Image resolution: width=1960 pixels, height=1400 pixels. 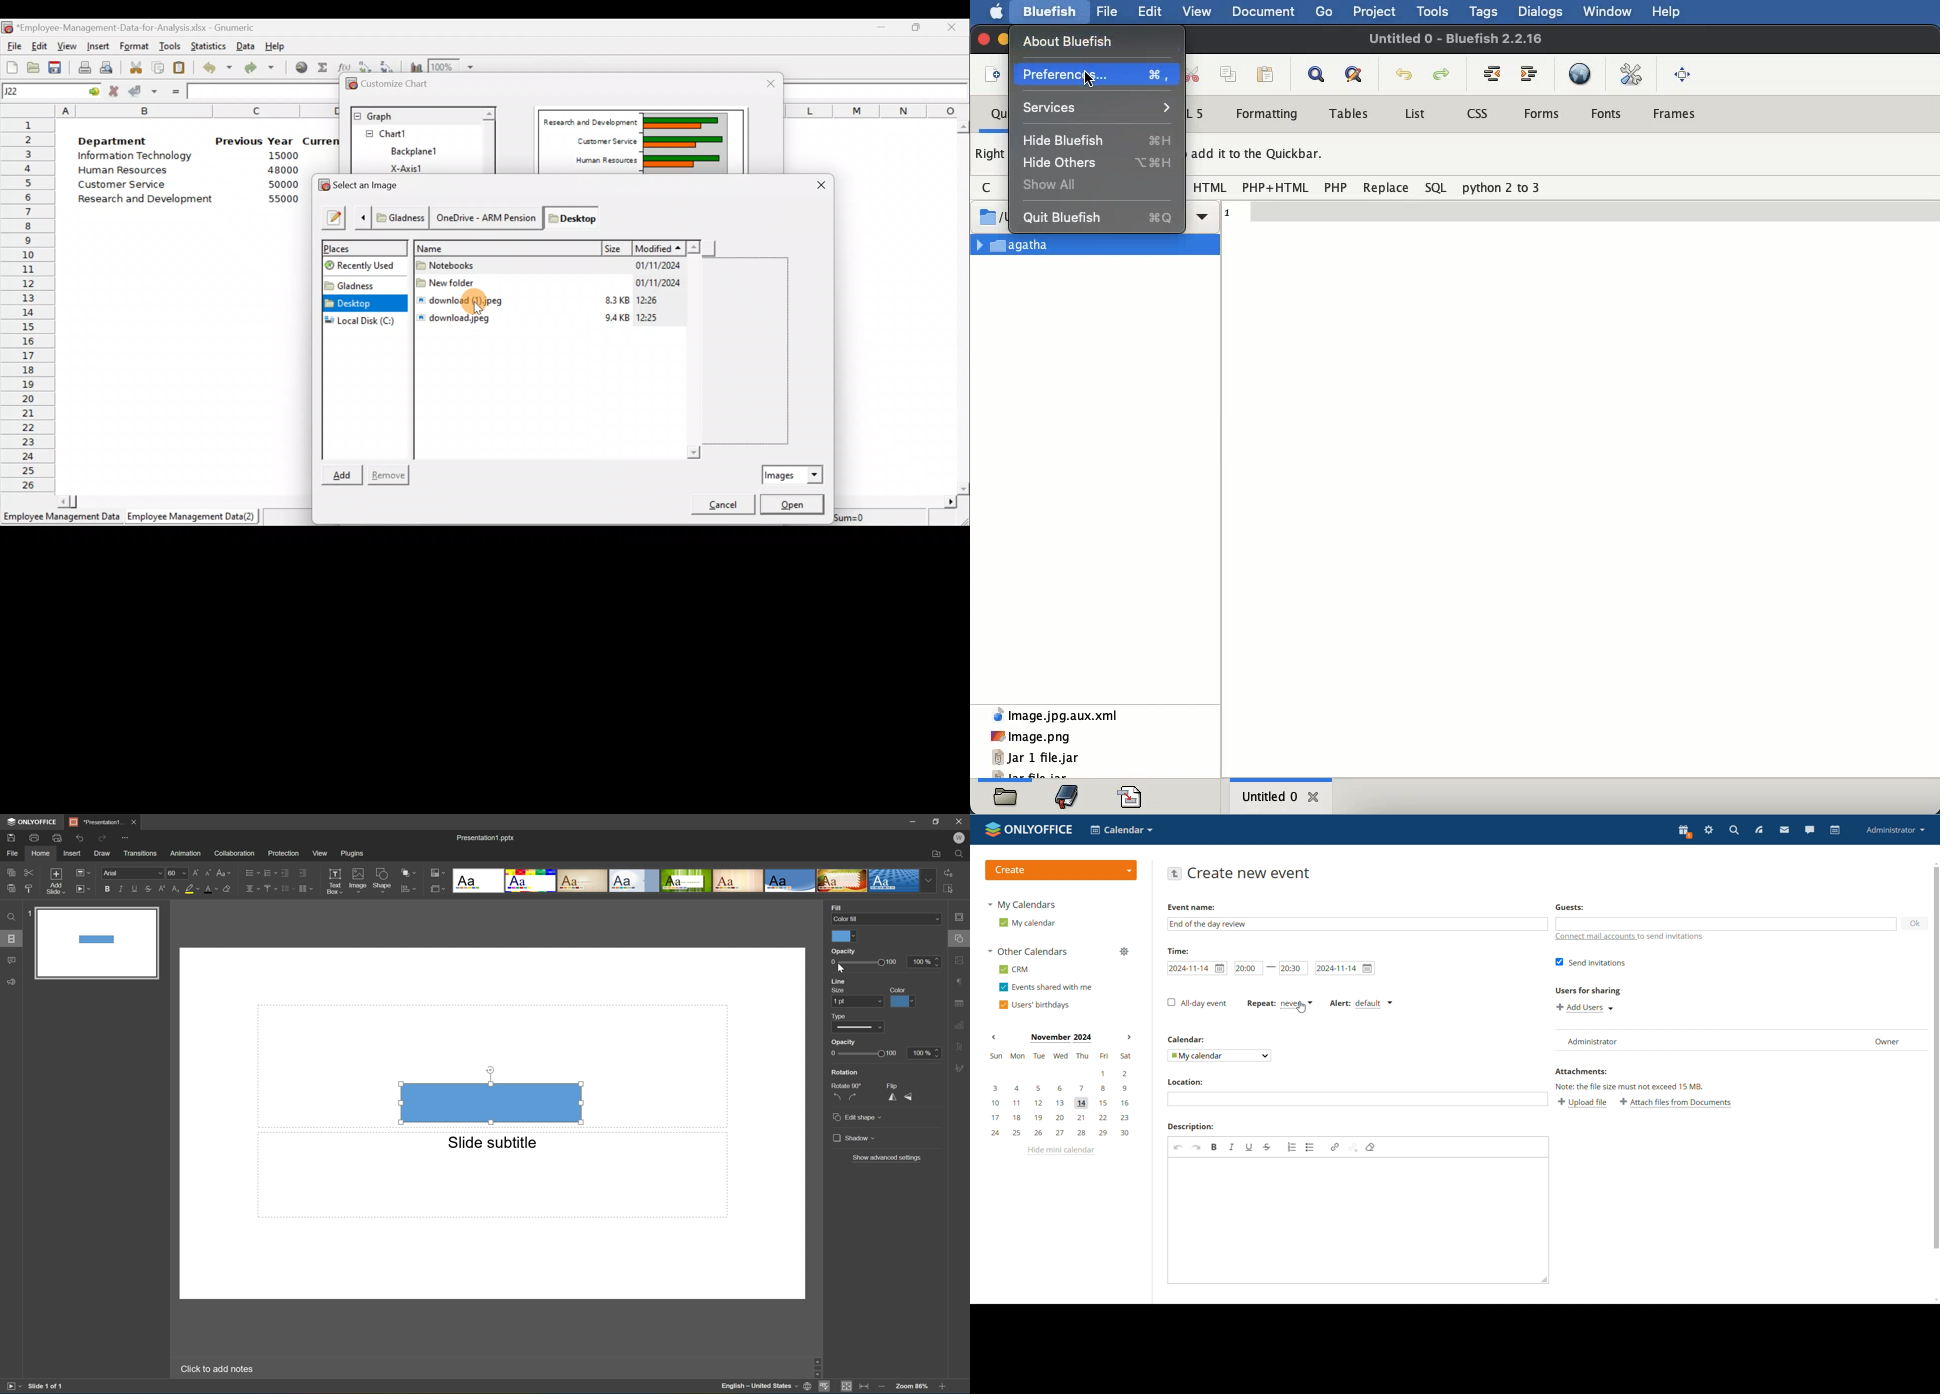 I want to click on Print preview, so click(x=107, y=67).